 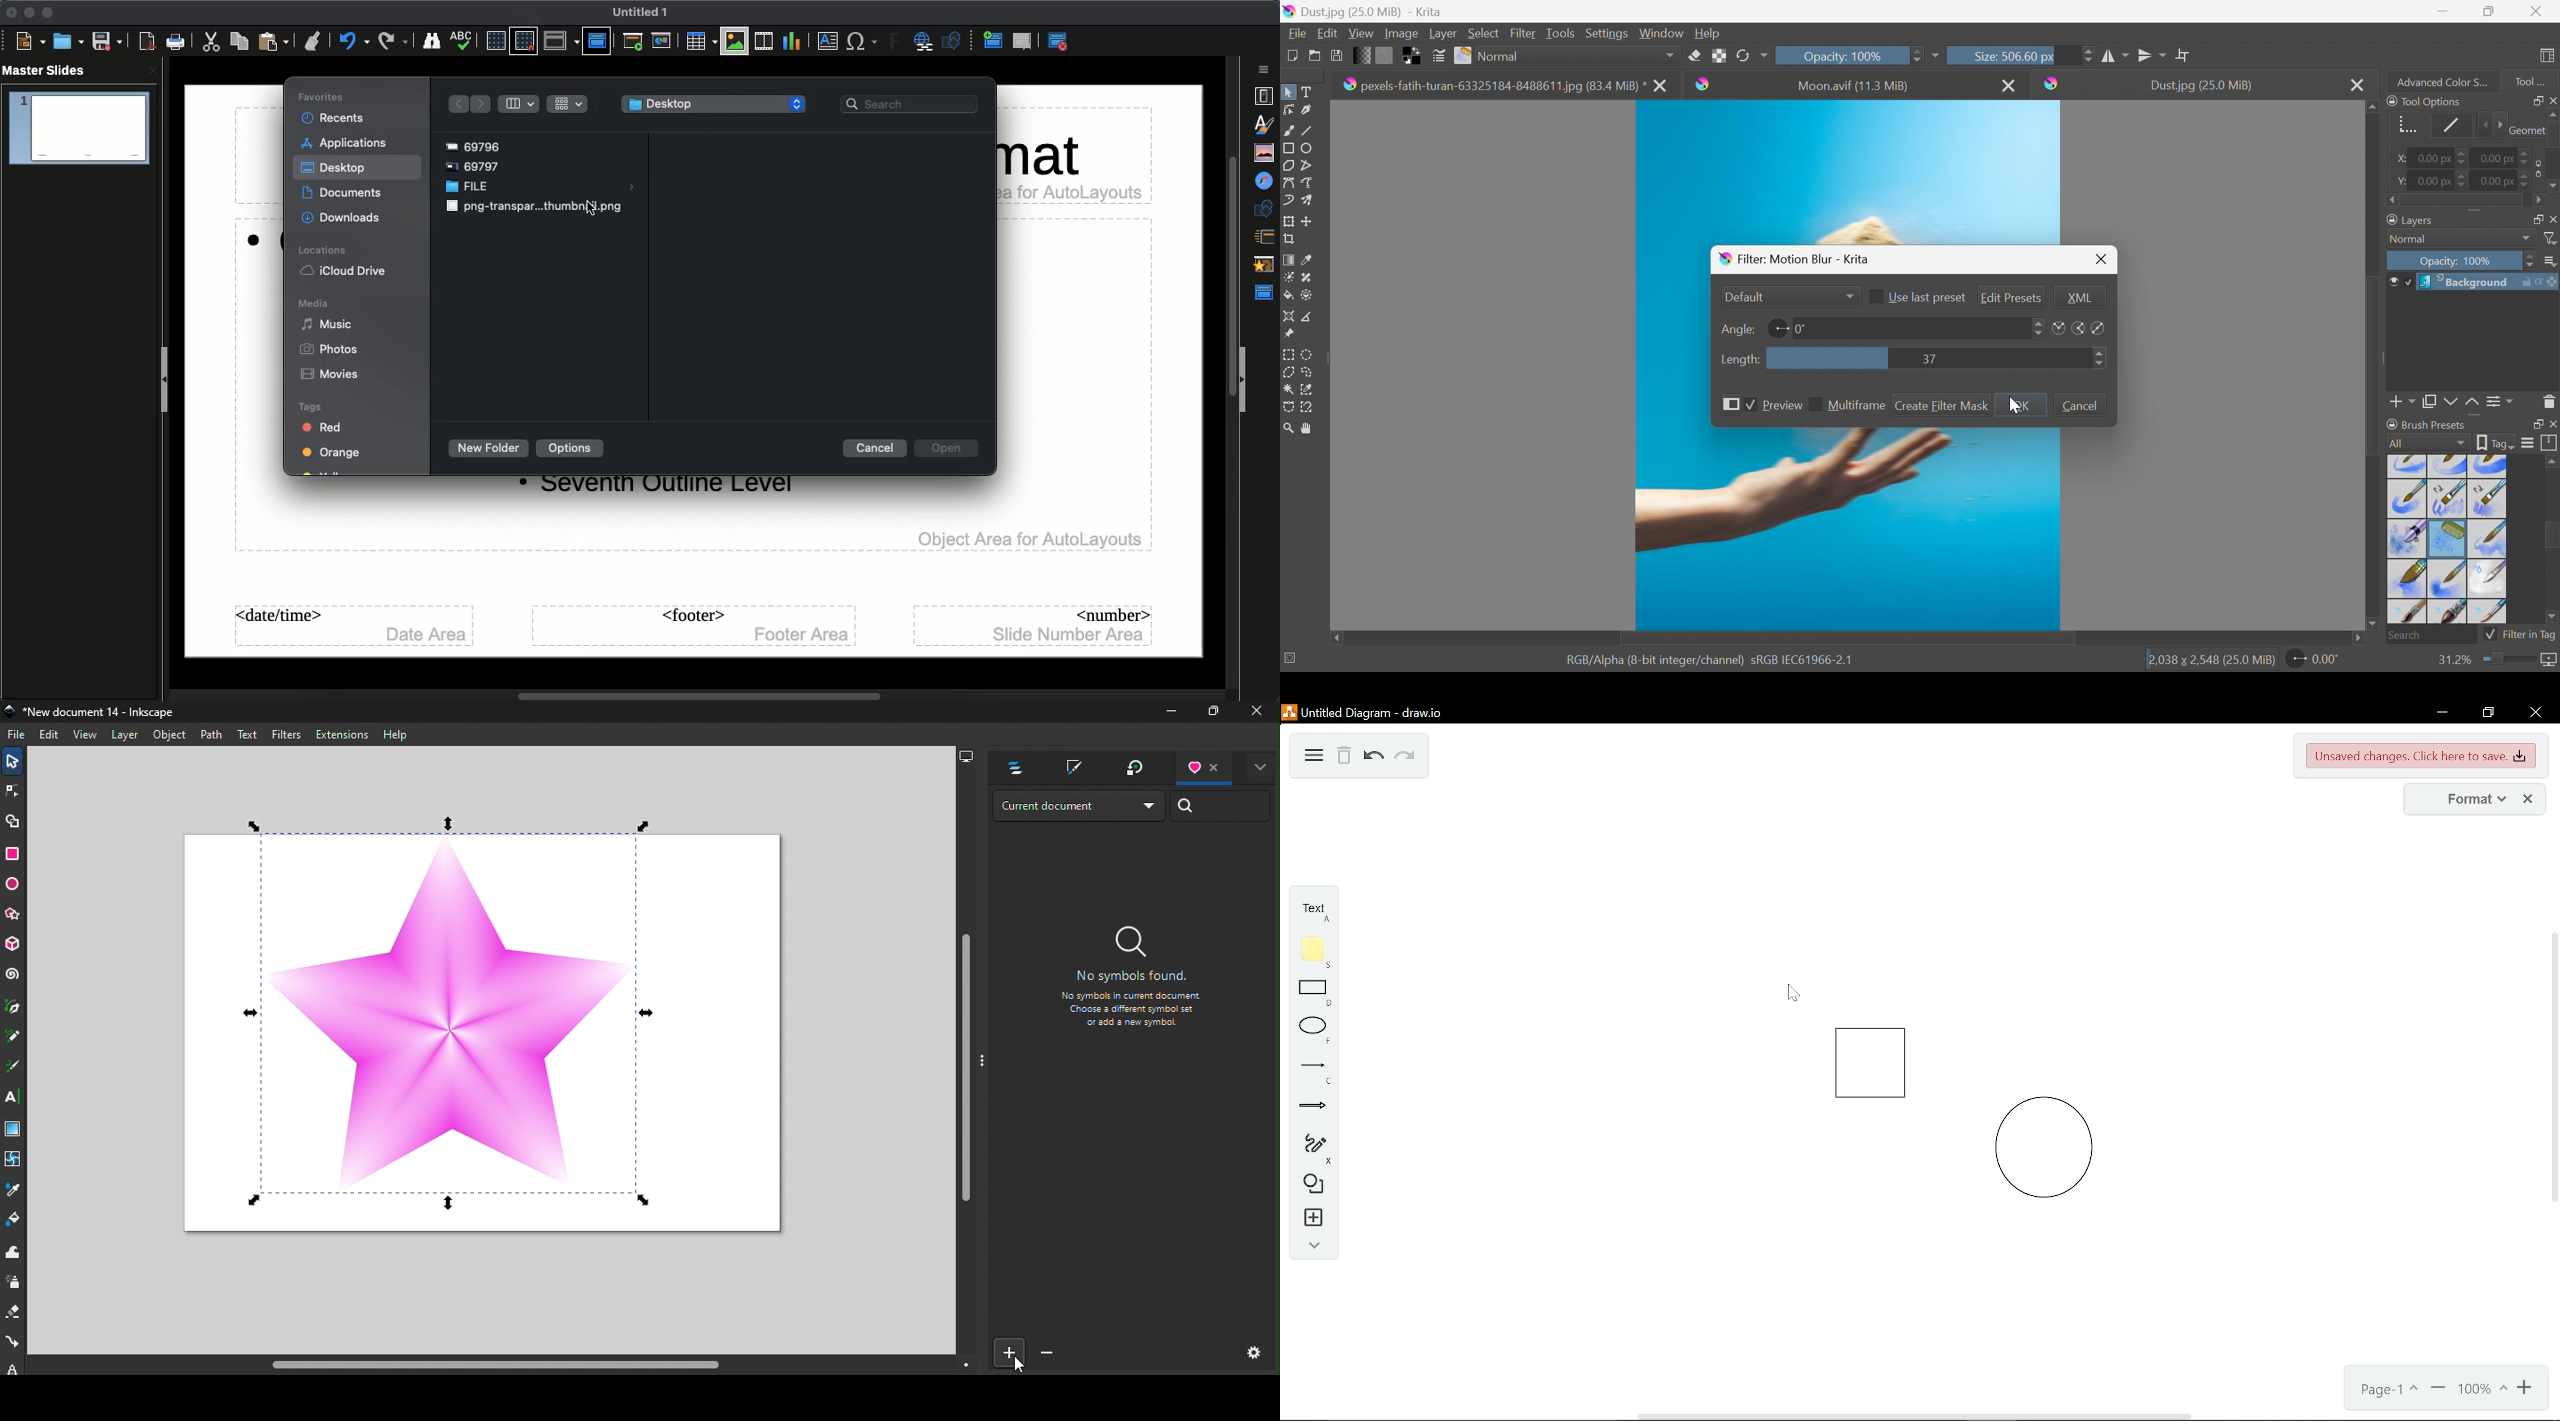 I want to click on close format, so click(x=2527, y=799).